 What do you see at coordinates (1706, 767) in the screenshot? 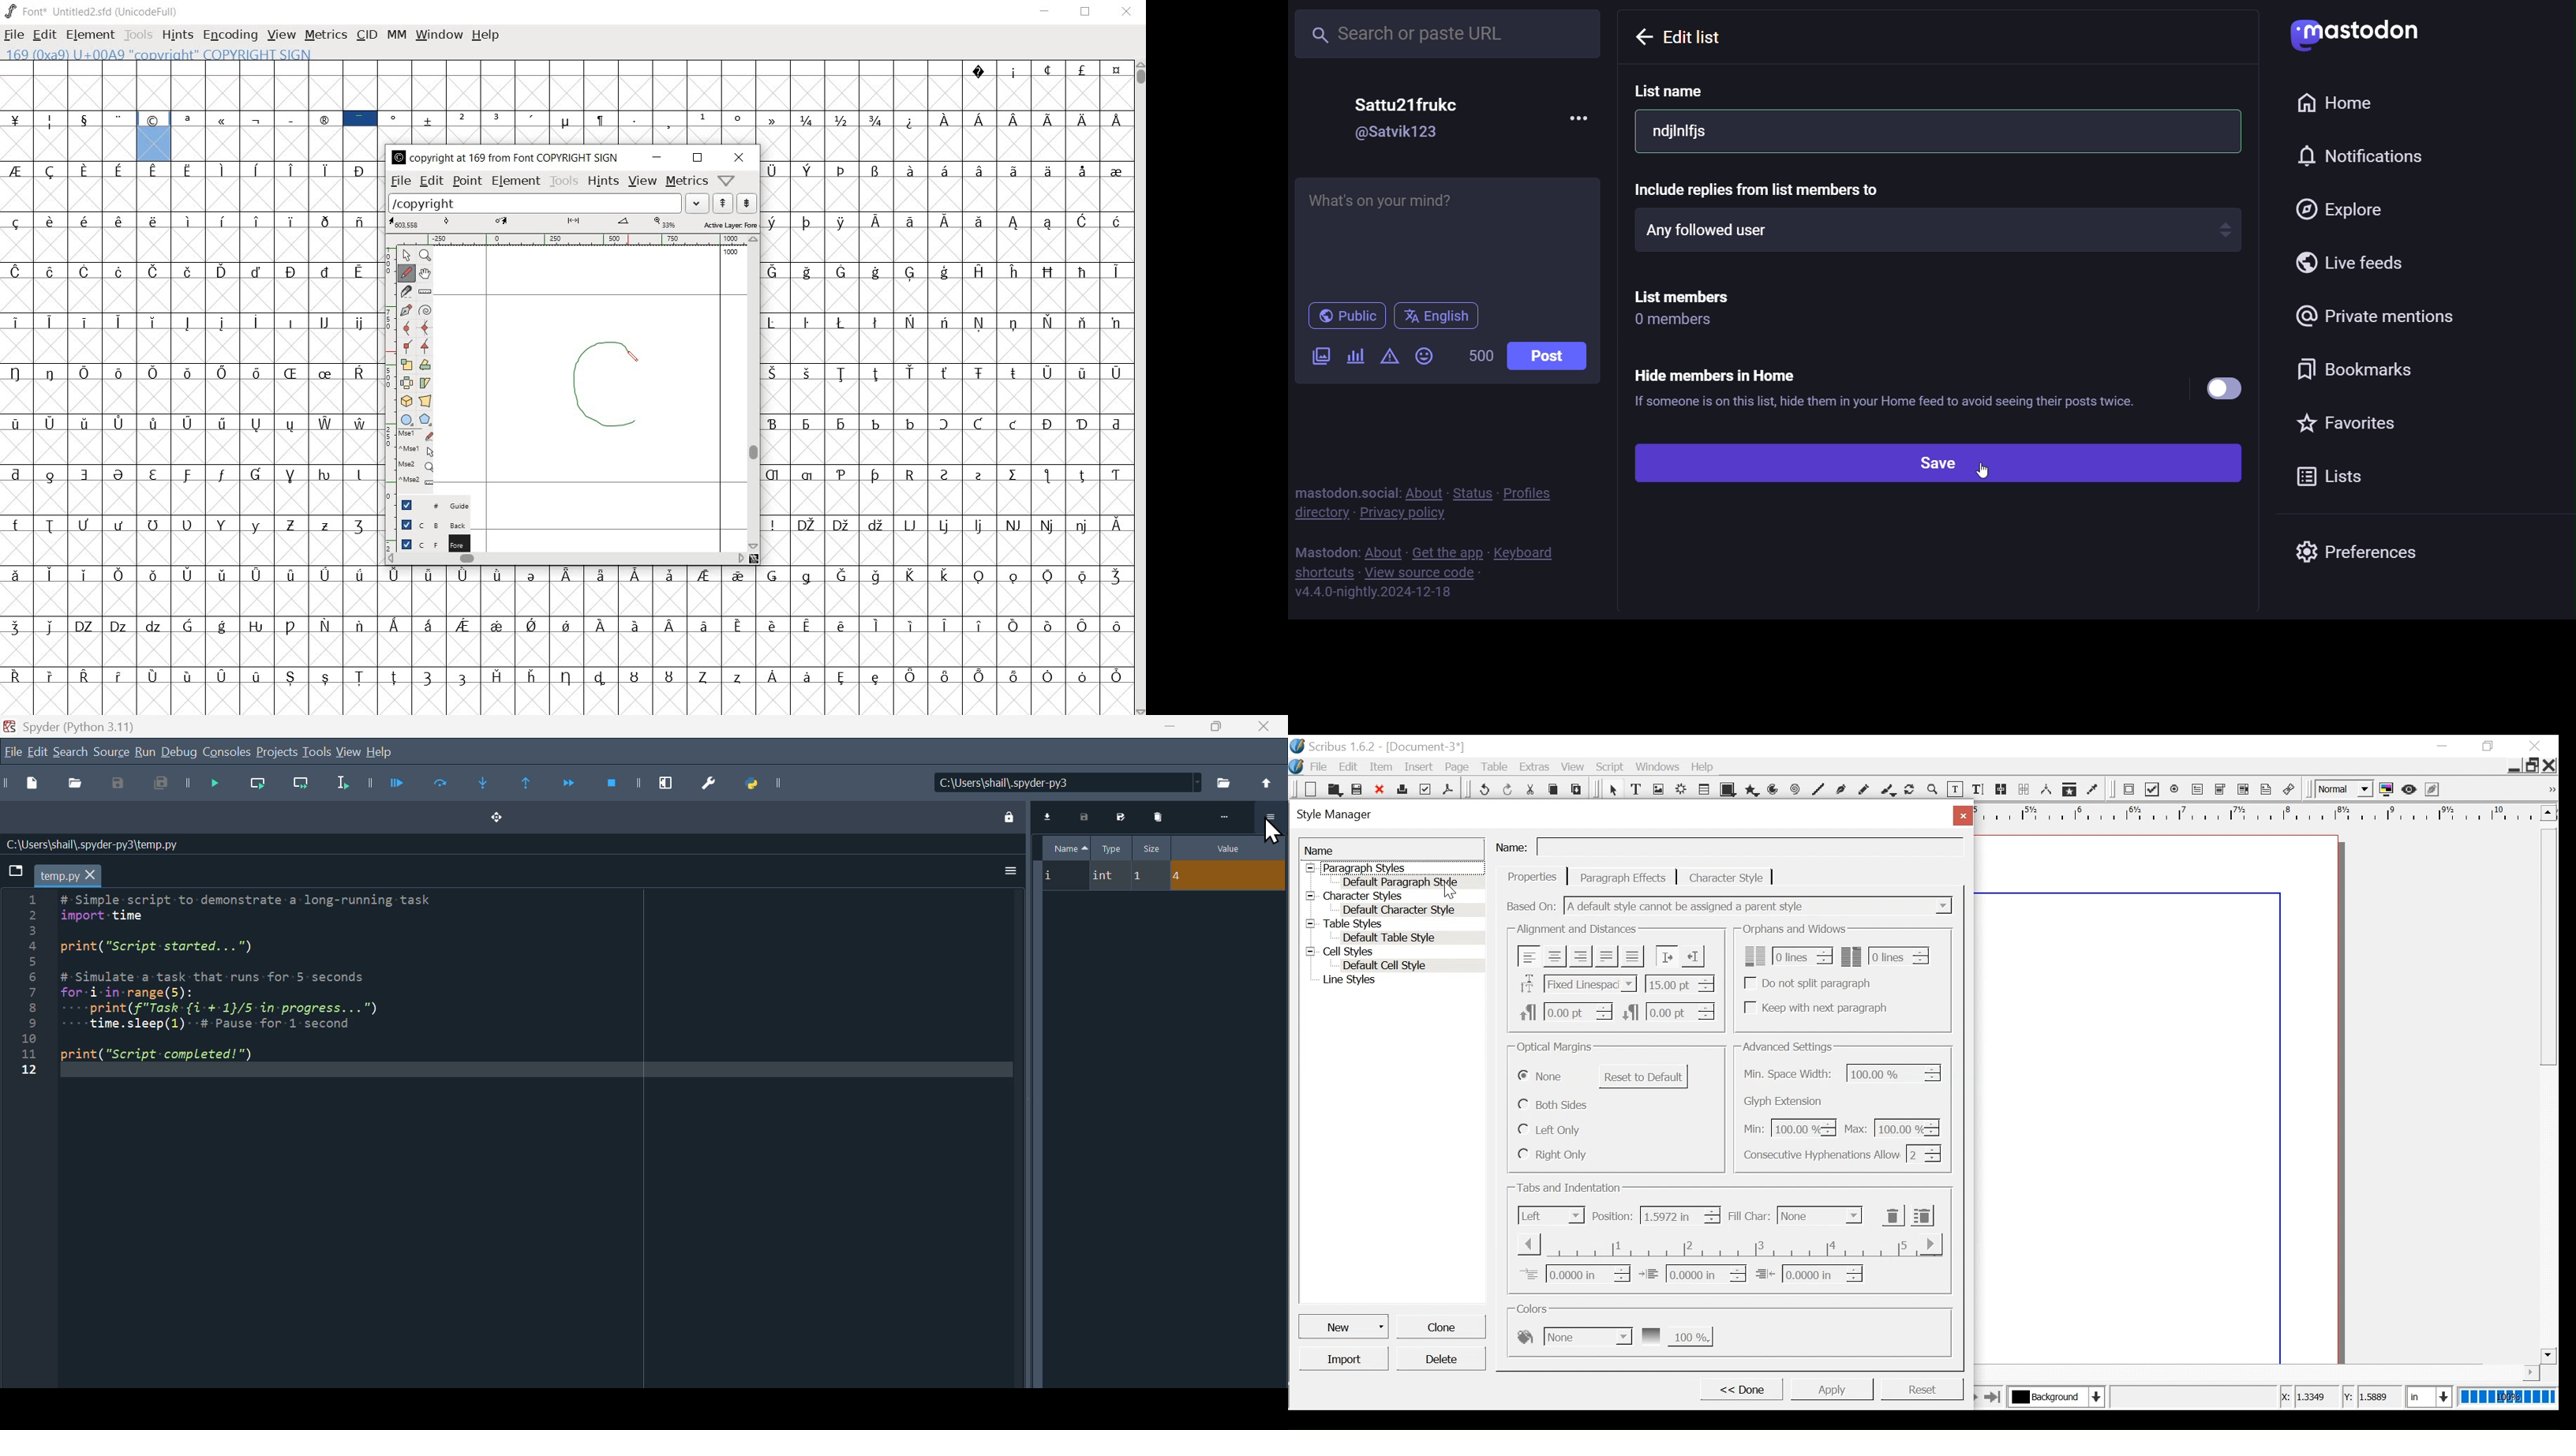
I see `Help` at bounding box center [1706, 767].